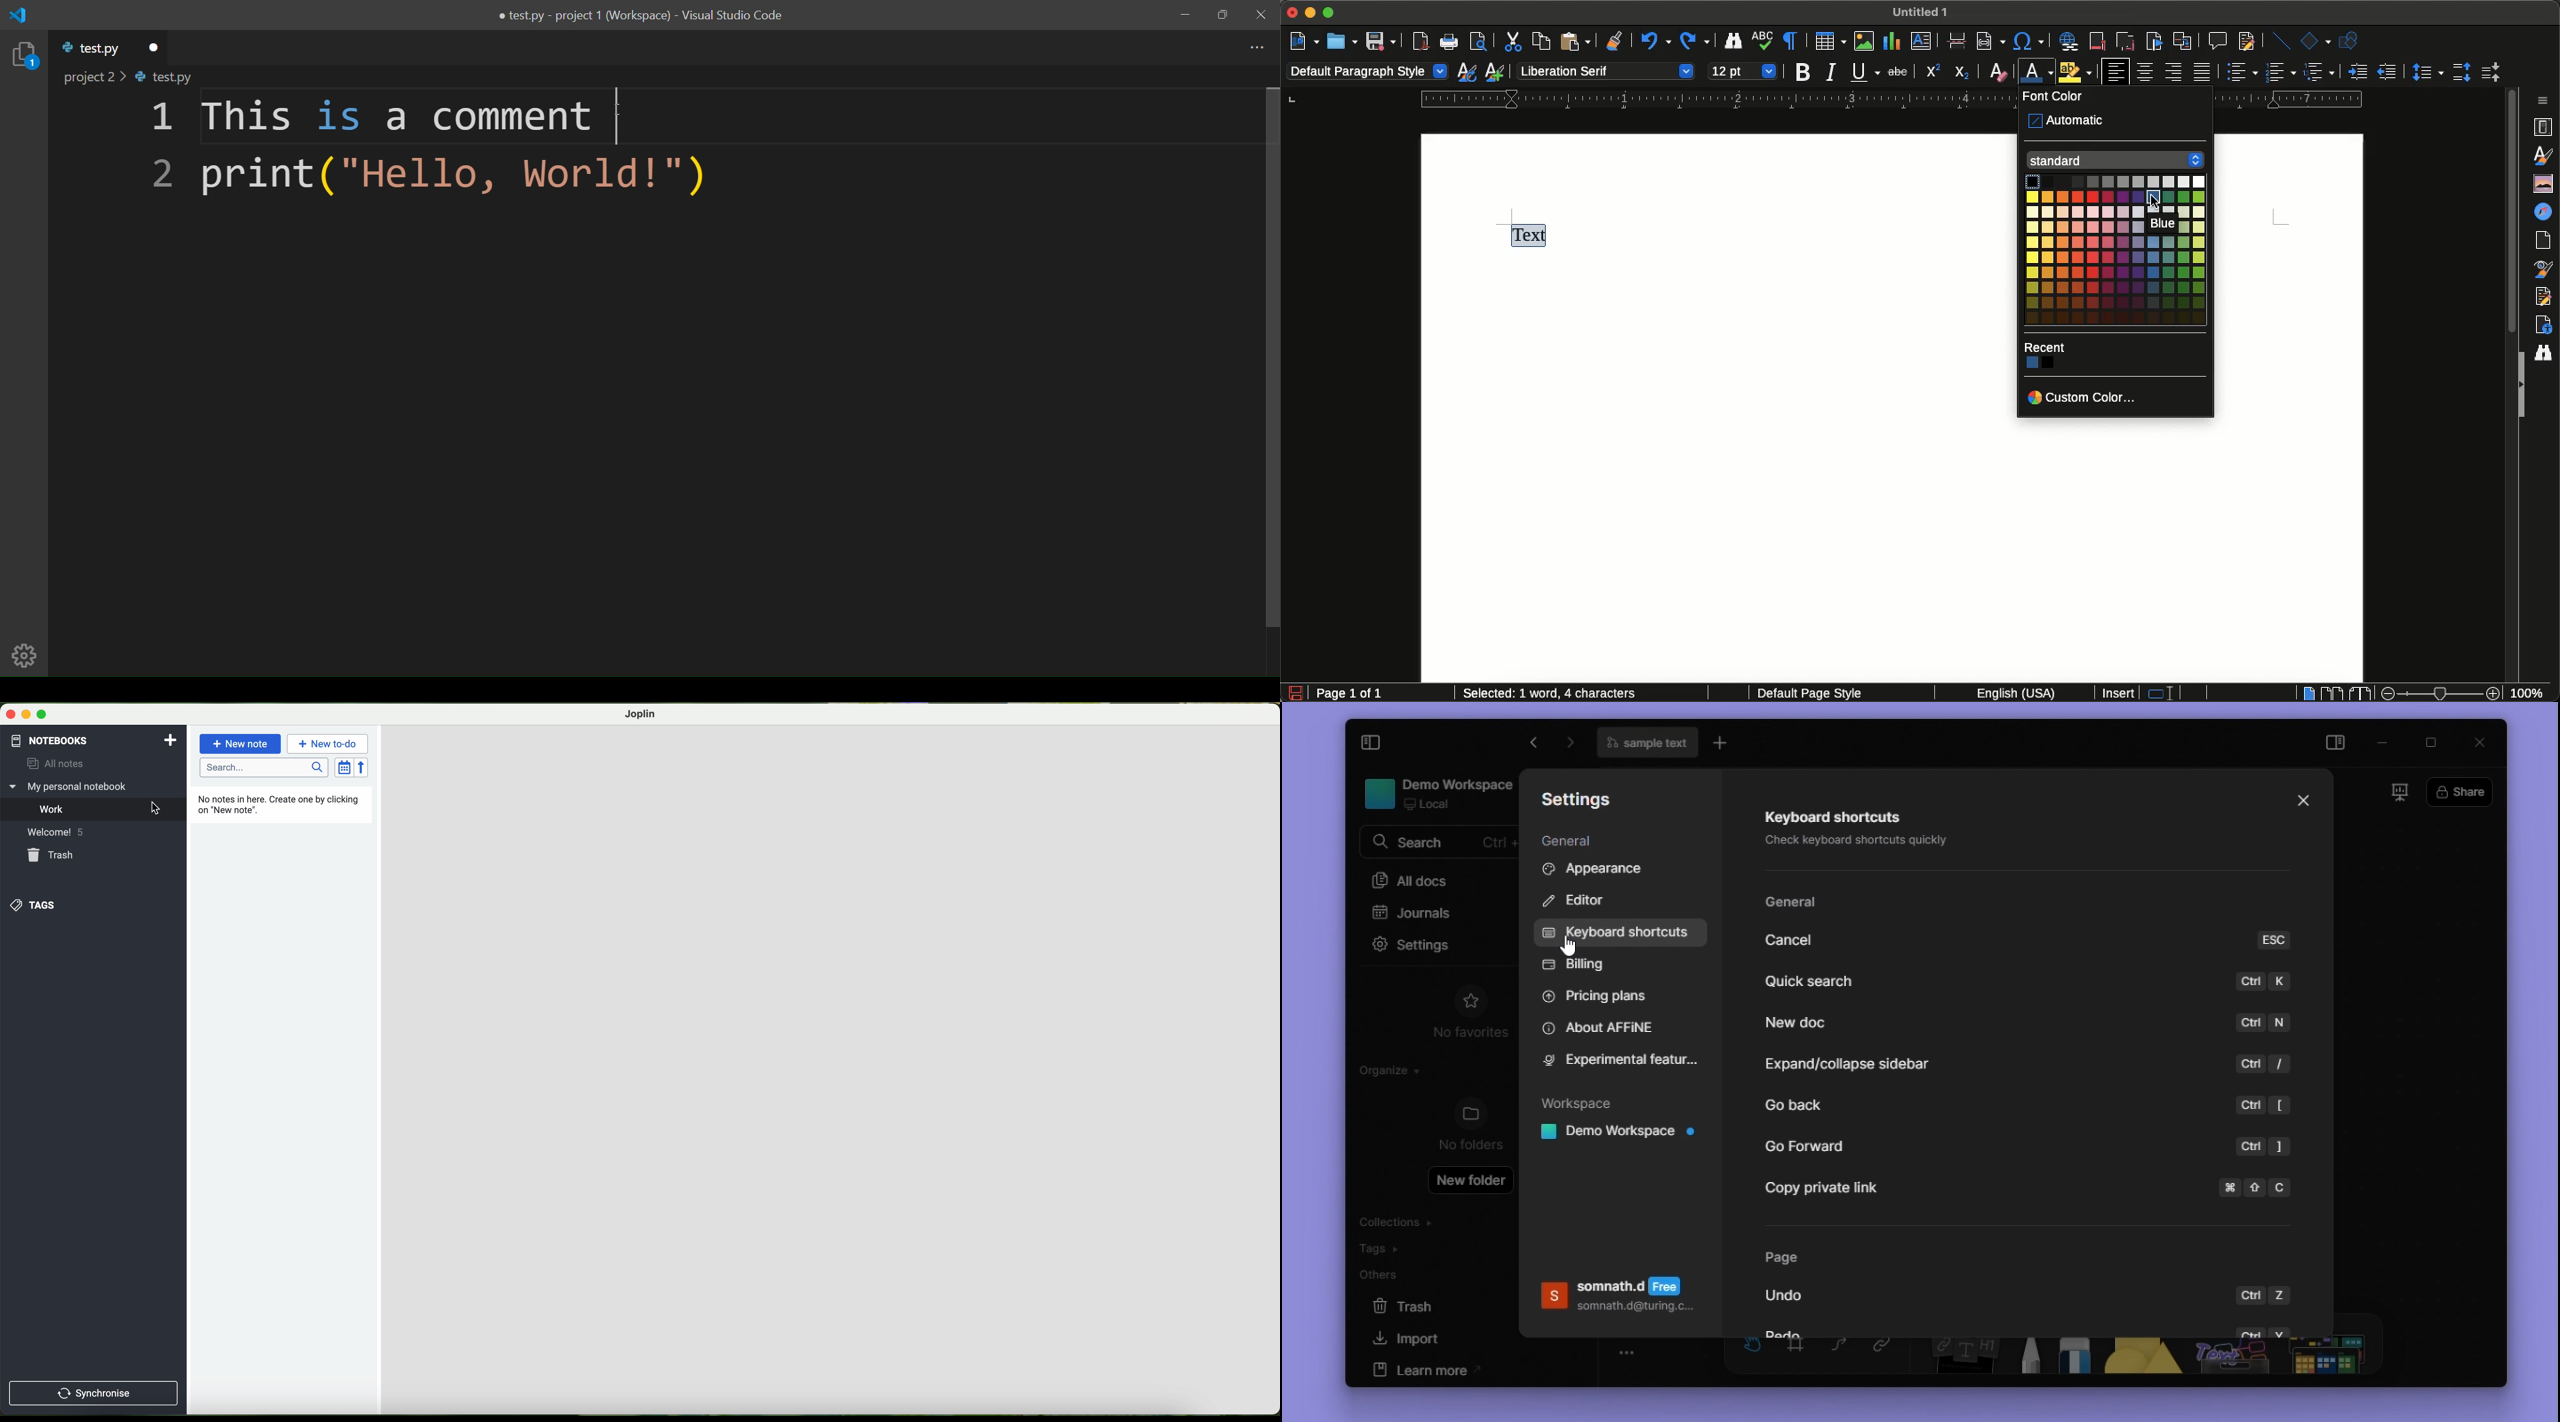 This screenshot has height=1428, width=2576. Describe the element at coordinates (88, 50) in the screenshot. I see `opened file` at that location.